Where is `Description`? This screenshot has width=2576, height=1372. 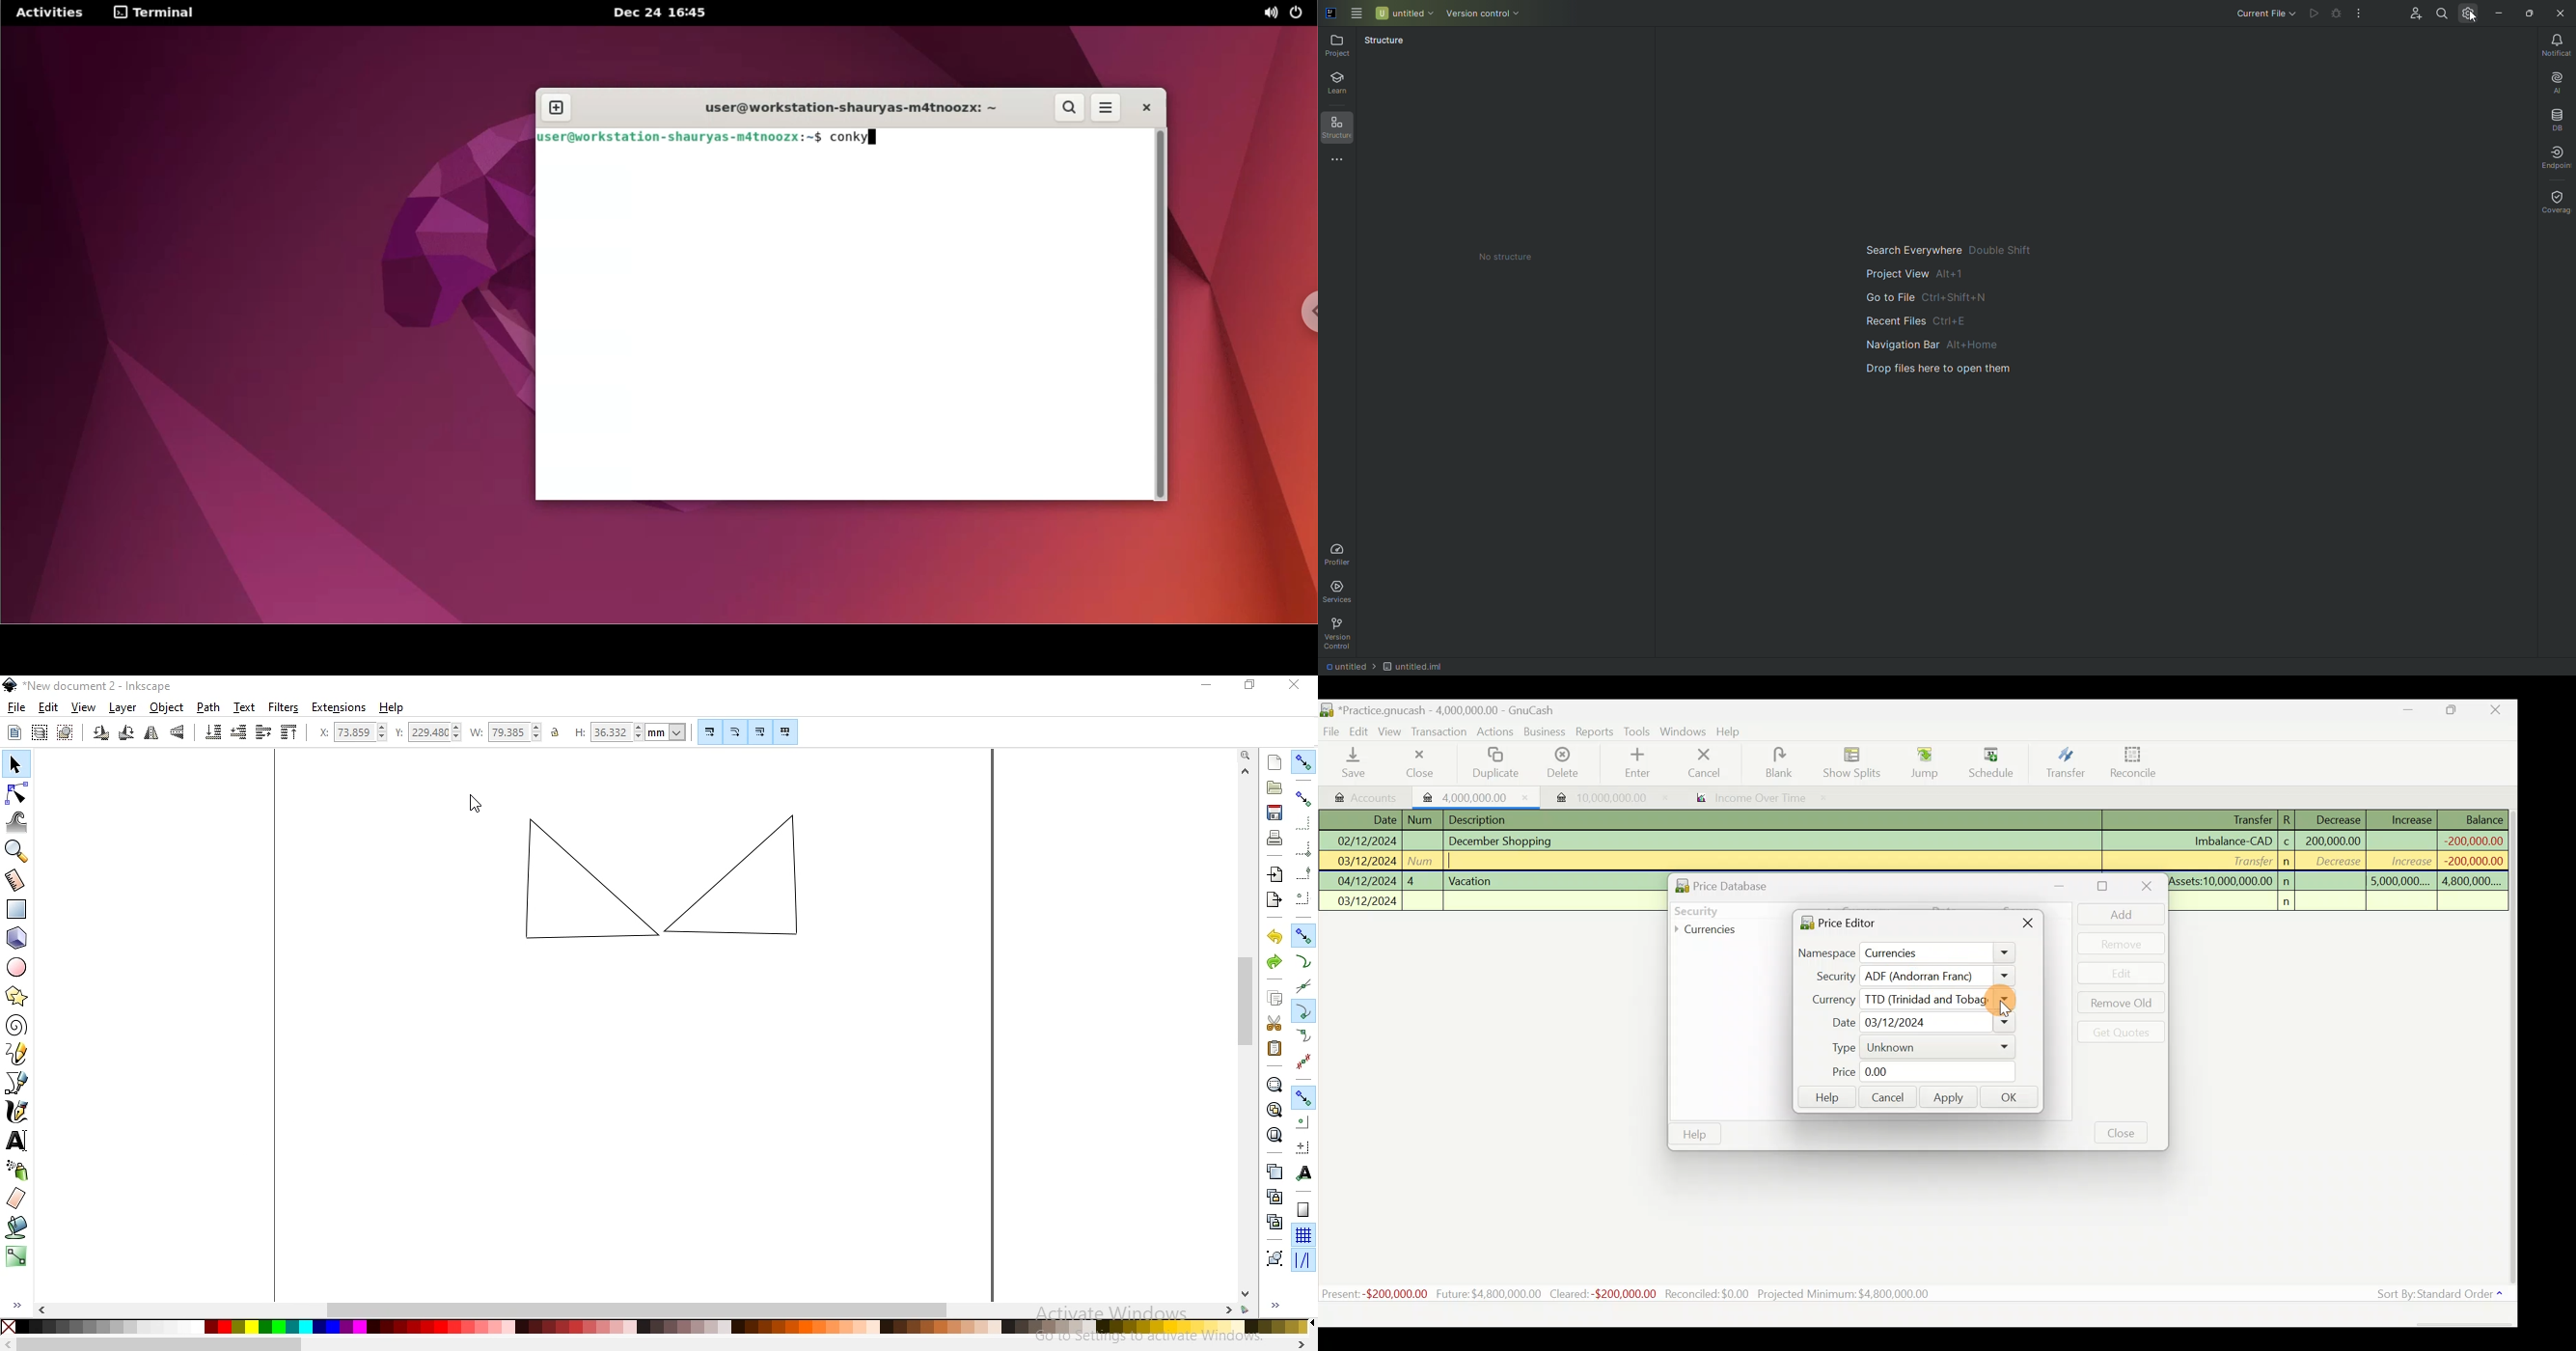
Description is located at coordinates (1482, 818).